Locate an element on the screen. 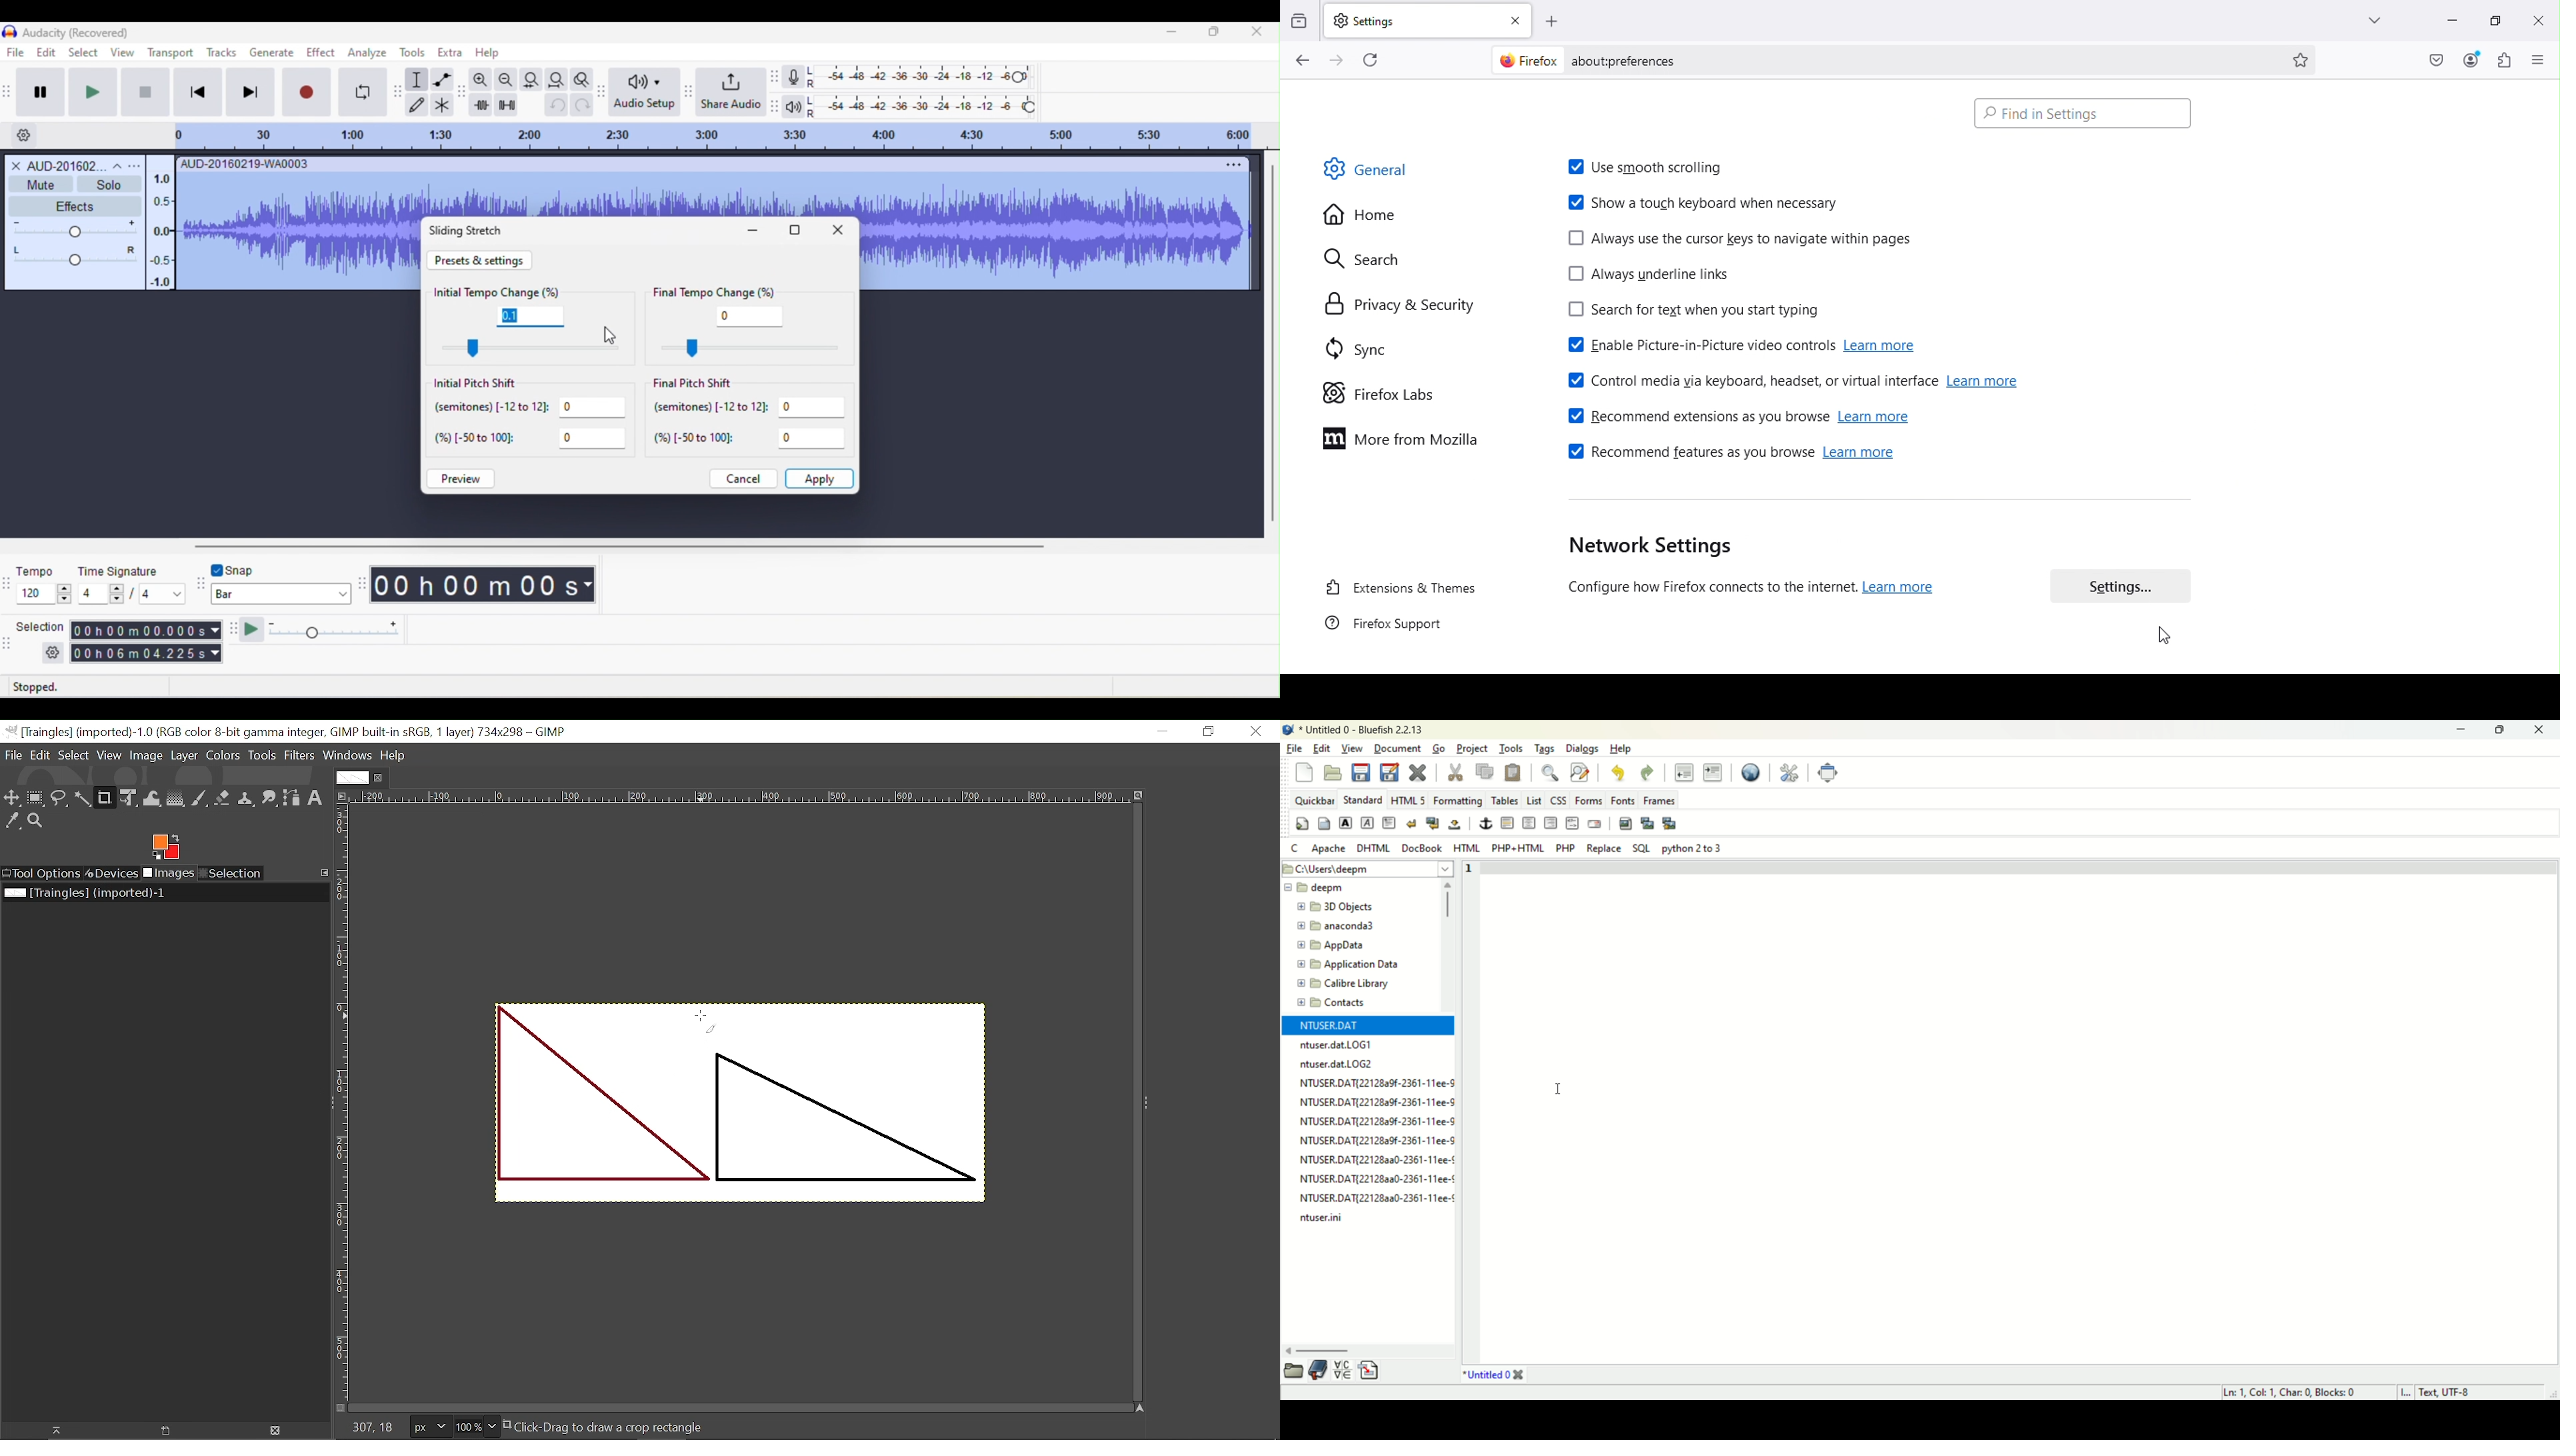 This screenshot has width=2576, height=1456. Save to pocket is located at coordinates (2431, 59).